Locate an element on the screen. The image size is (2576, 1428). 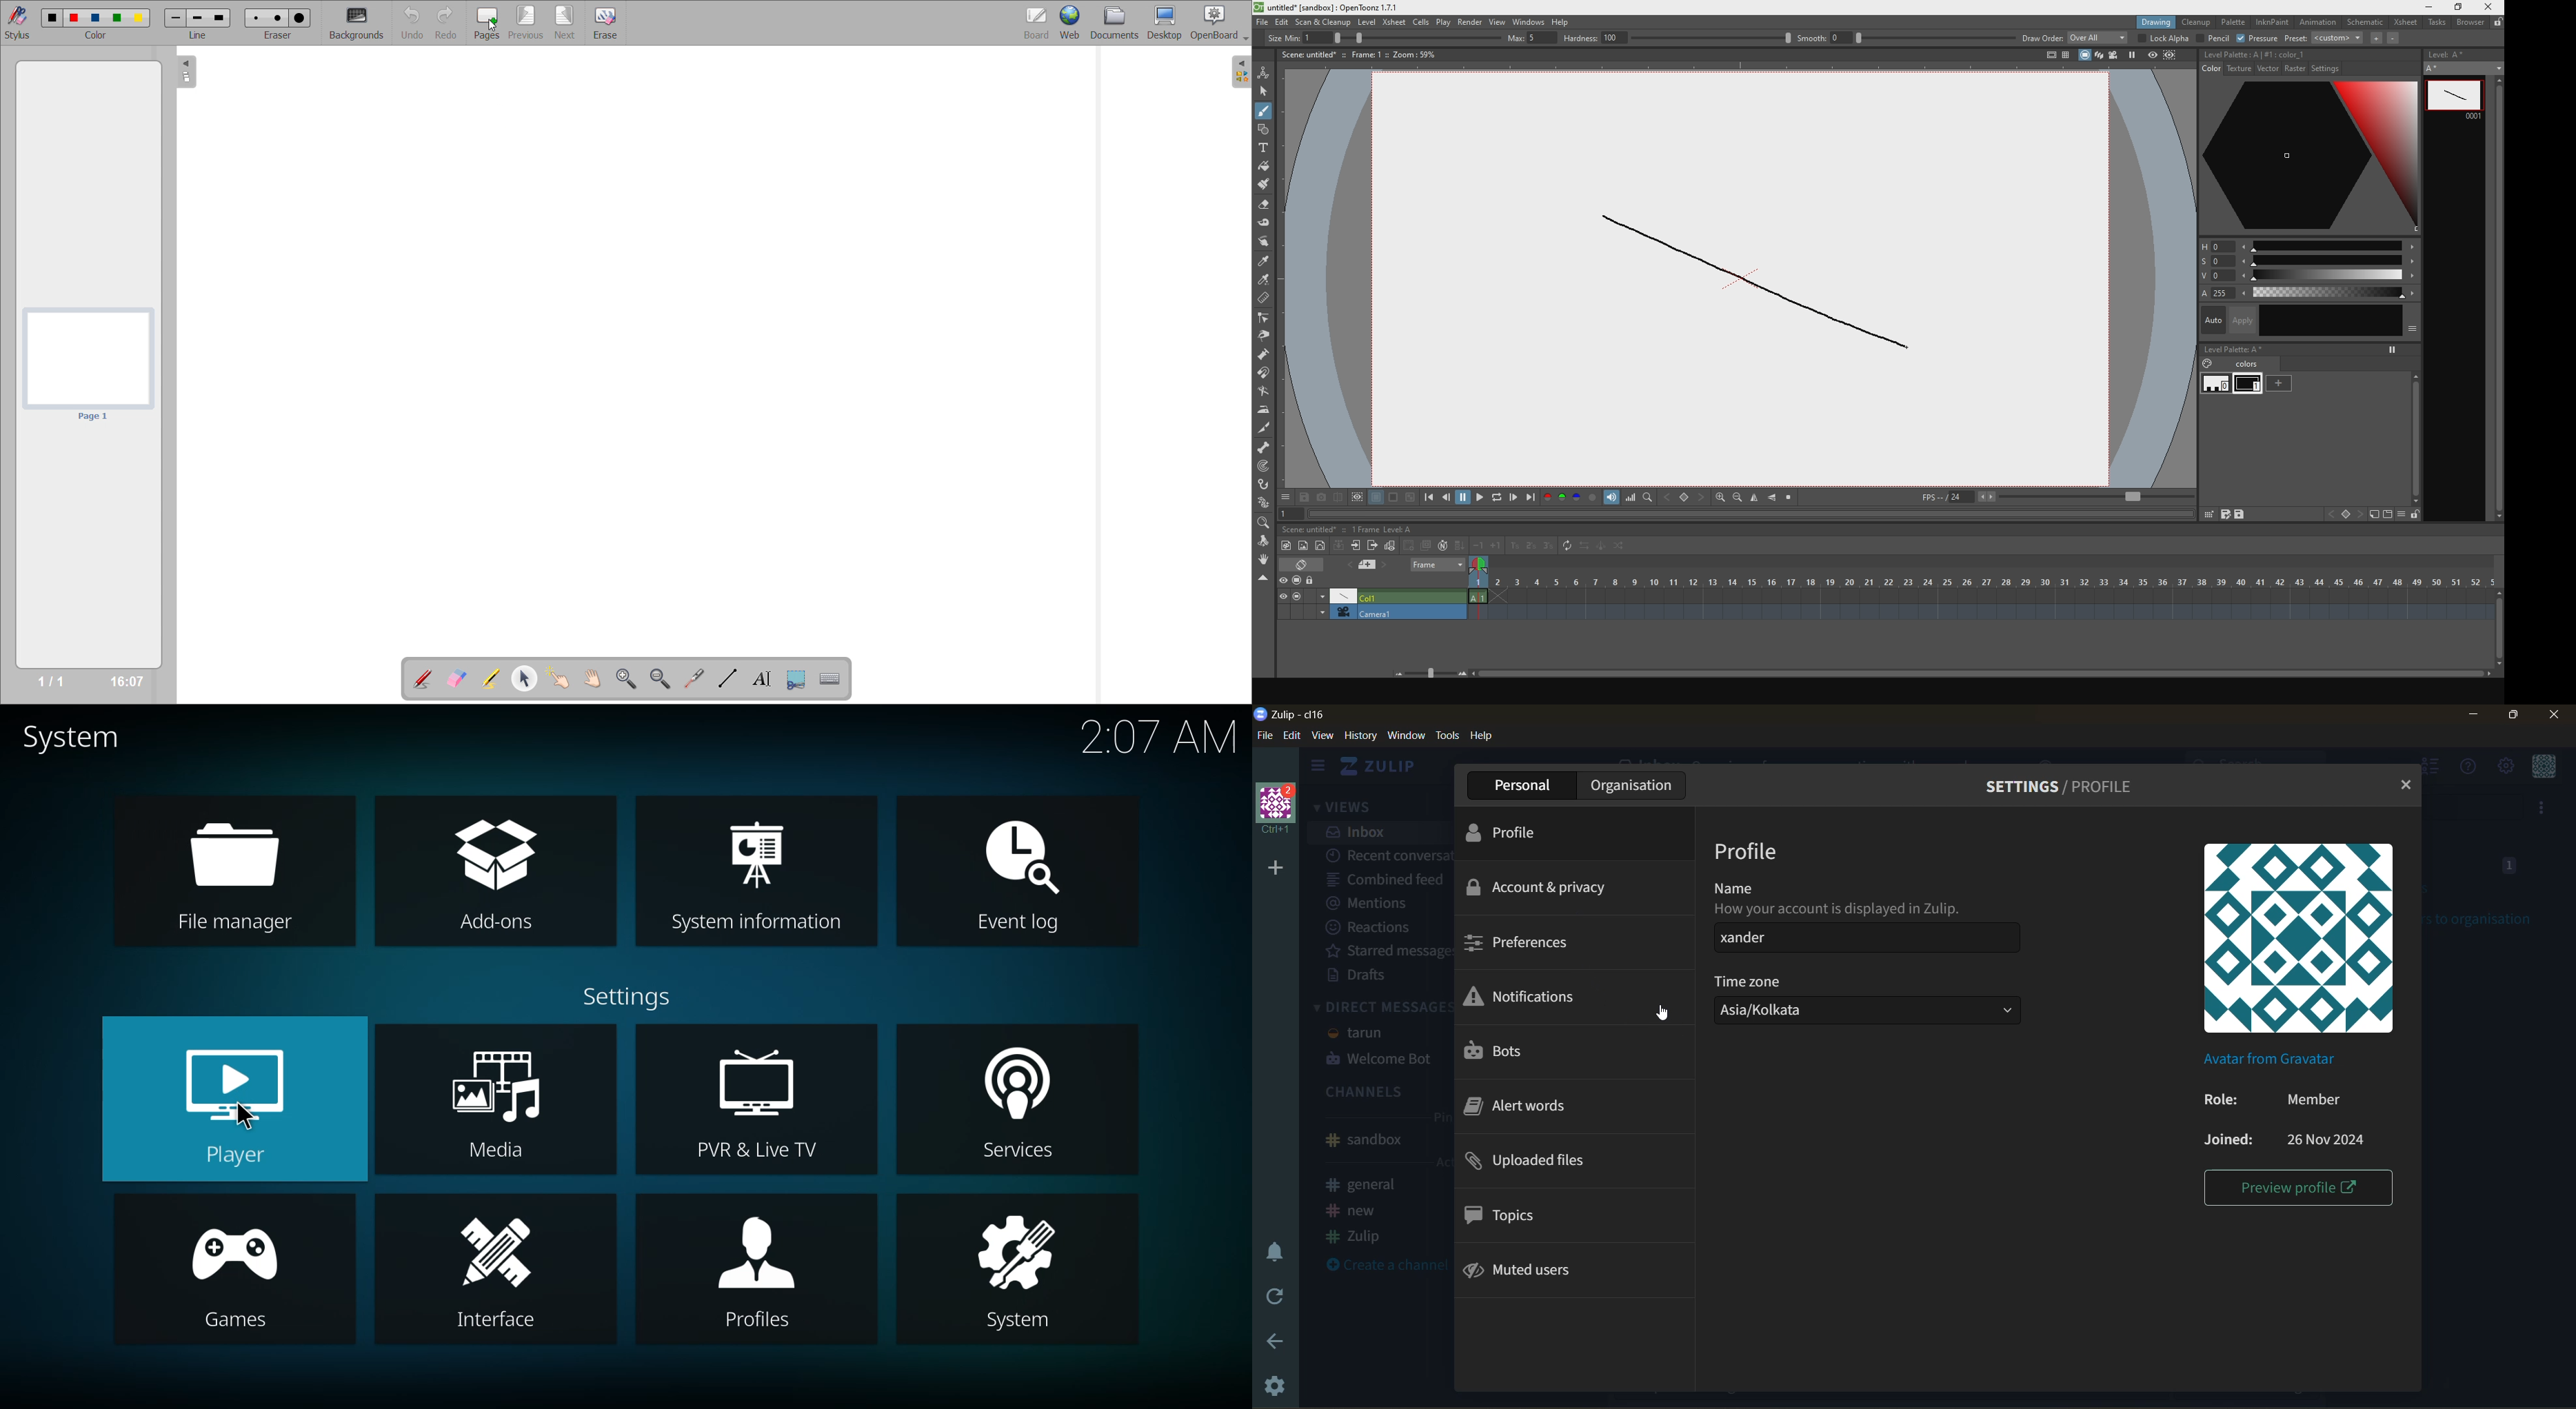
hide side bar is located at coordinates (1318, 767).